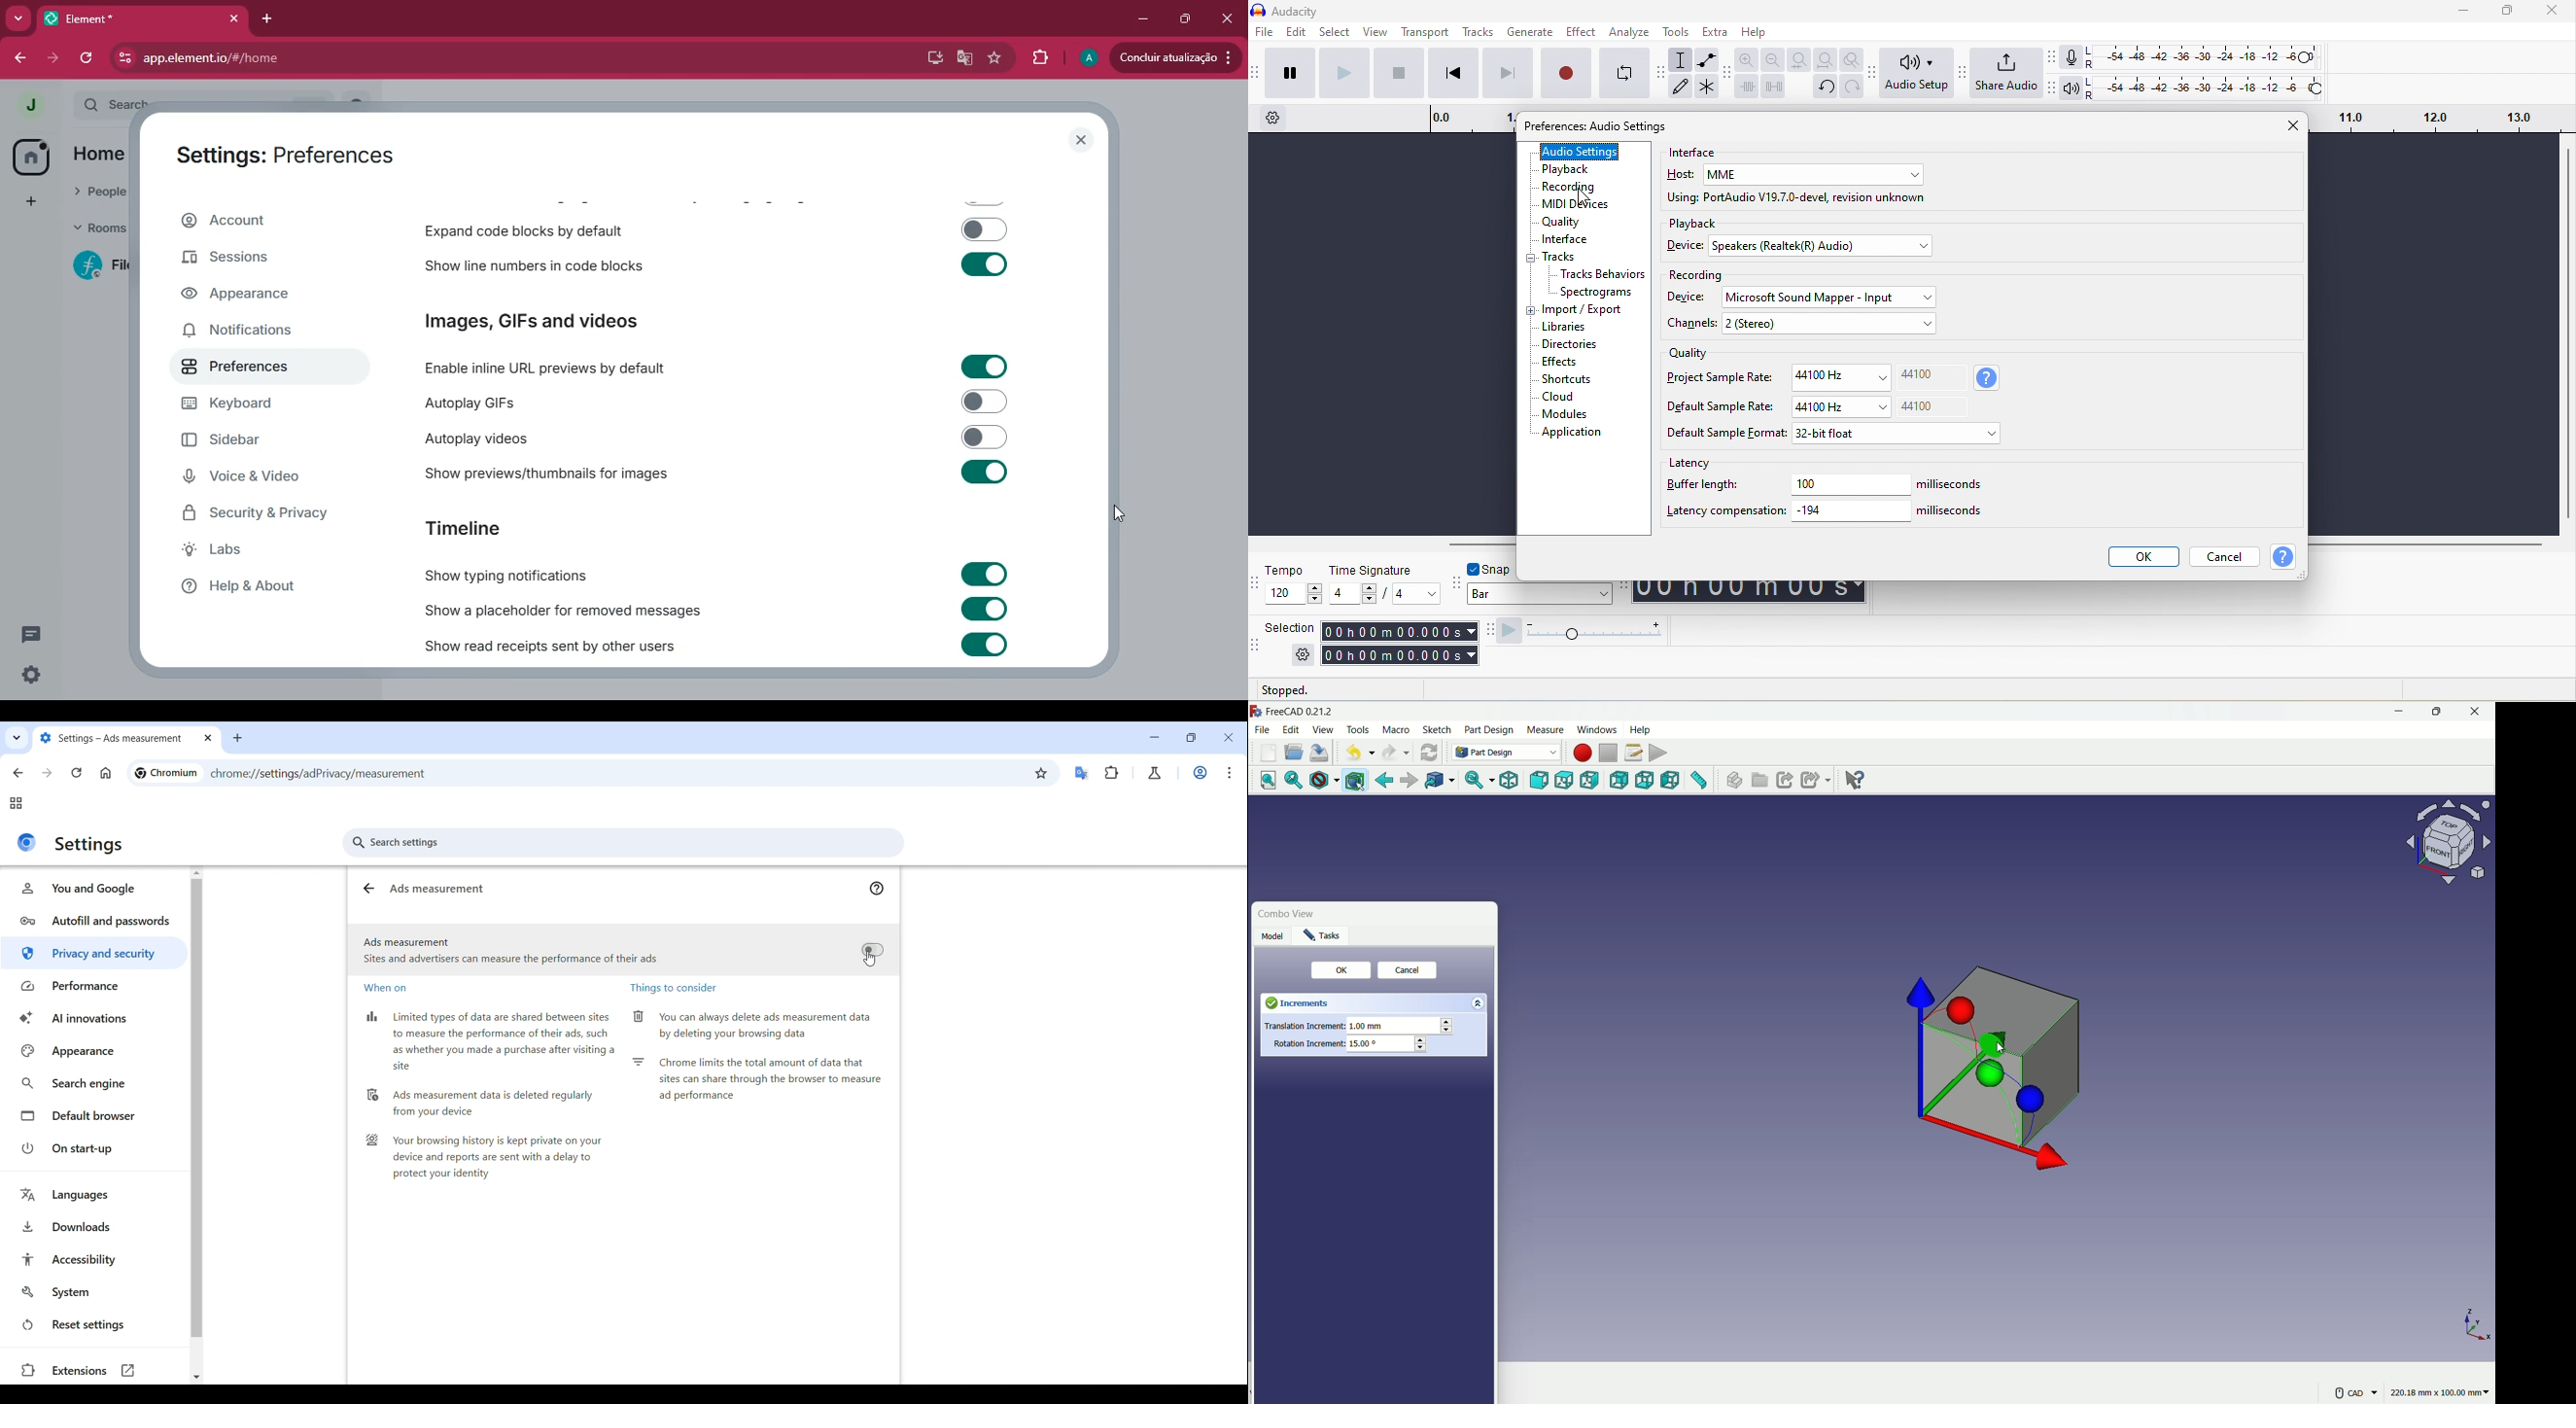  Describe the element at coordinates (2355, 1392) in the screenshot. I see `CAD` at that location.